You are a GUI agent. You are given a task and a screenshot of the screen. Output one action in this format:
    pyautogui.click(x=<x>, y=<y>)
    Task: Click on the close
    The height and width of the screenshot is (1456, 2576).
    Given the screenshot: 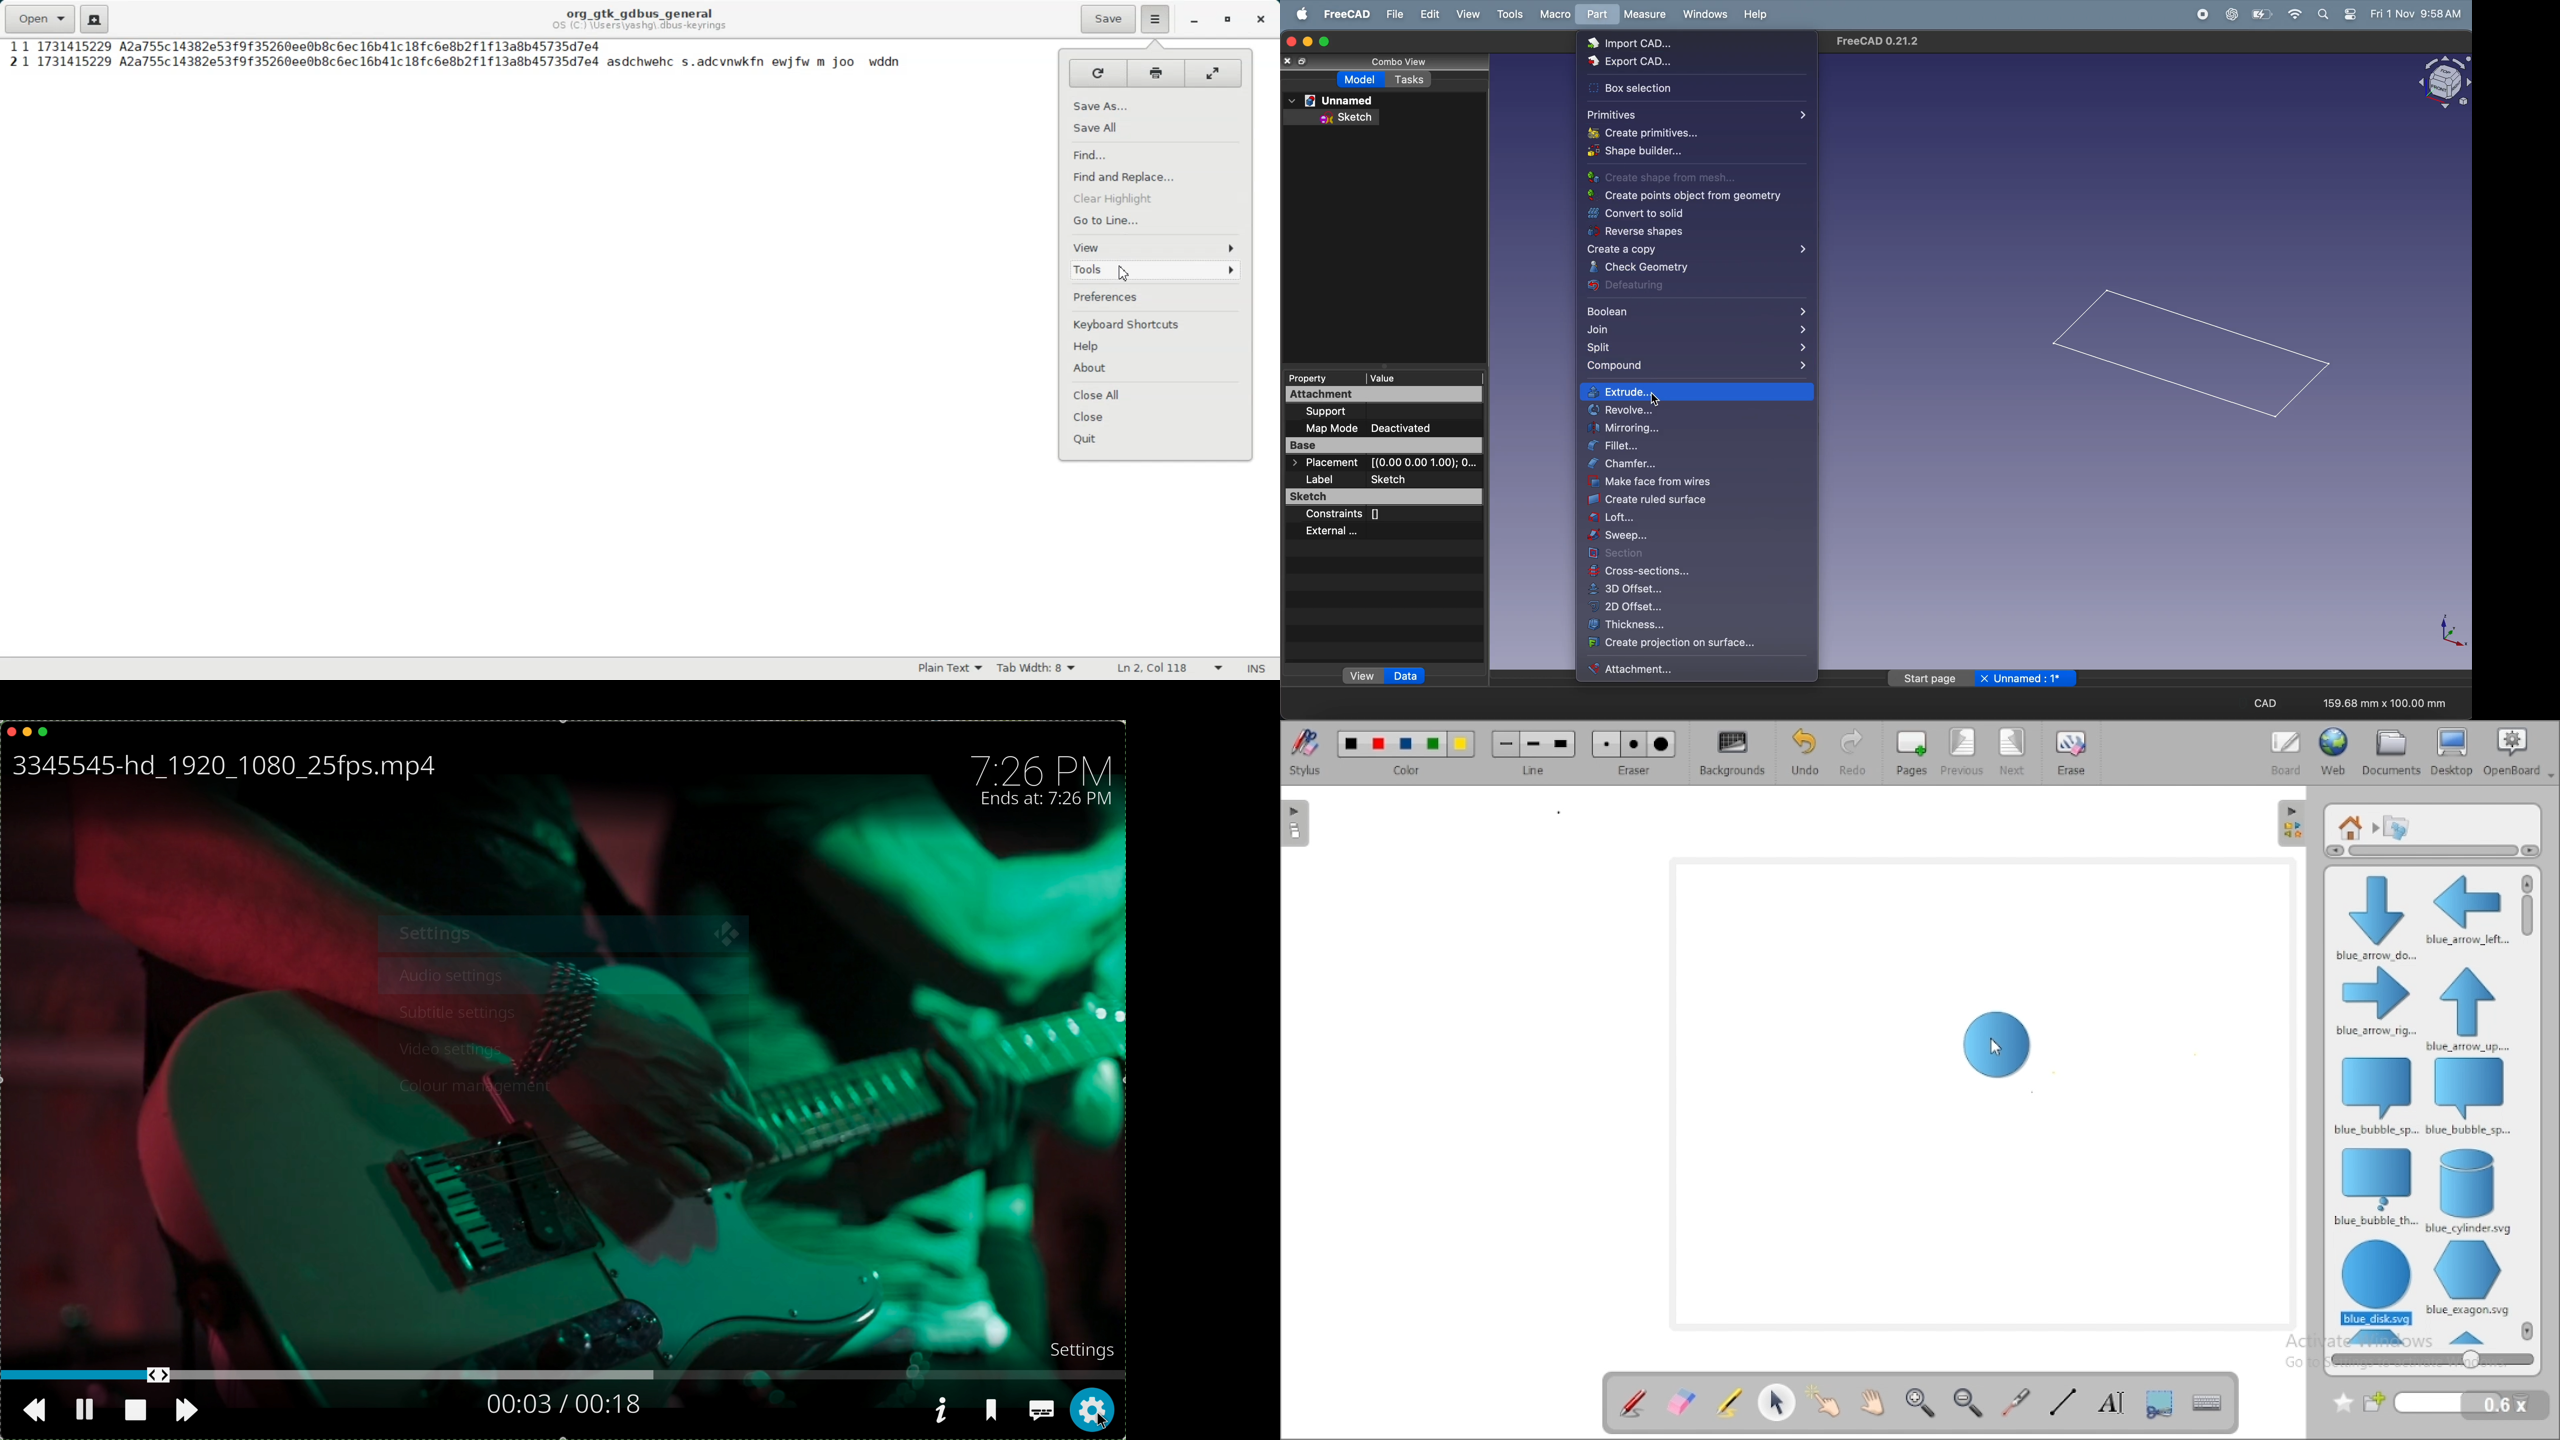 What is the action you would take?
    pyautogui.click(x=12, y=730)
    